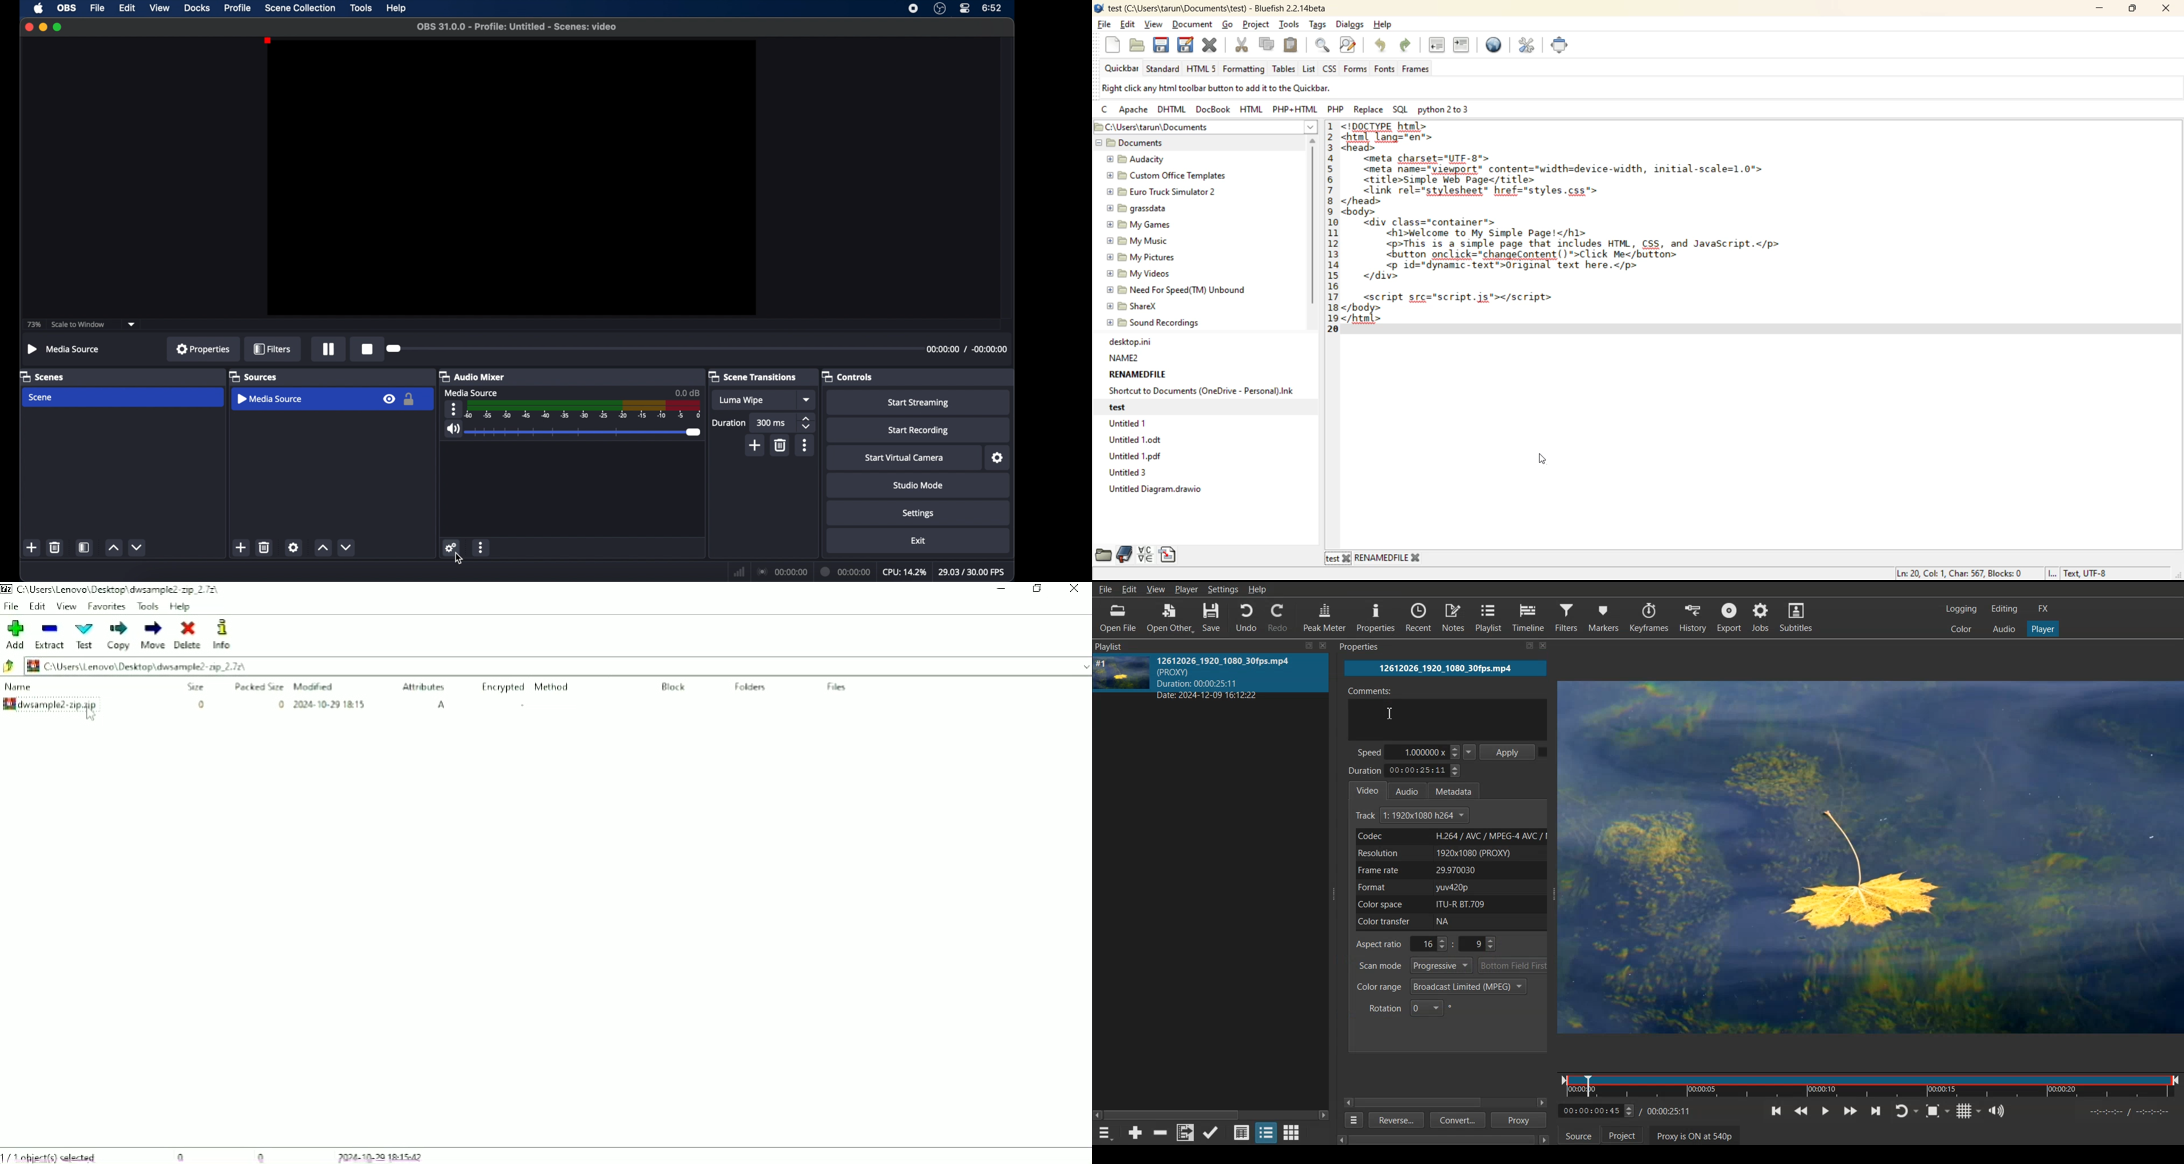  What do you see at coordinates (1622, 1134) in the screenshot?
I see `Project` at bounding box center [1622, 1134].